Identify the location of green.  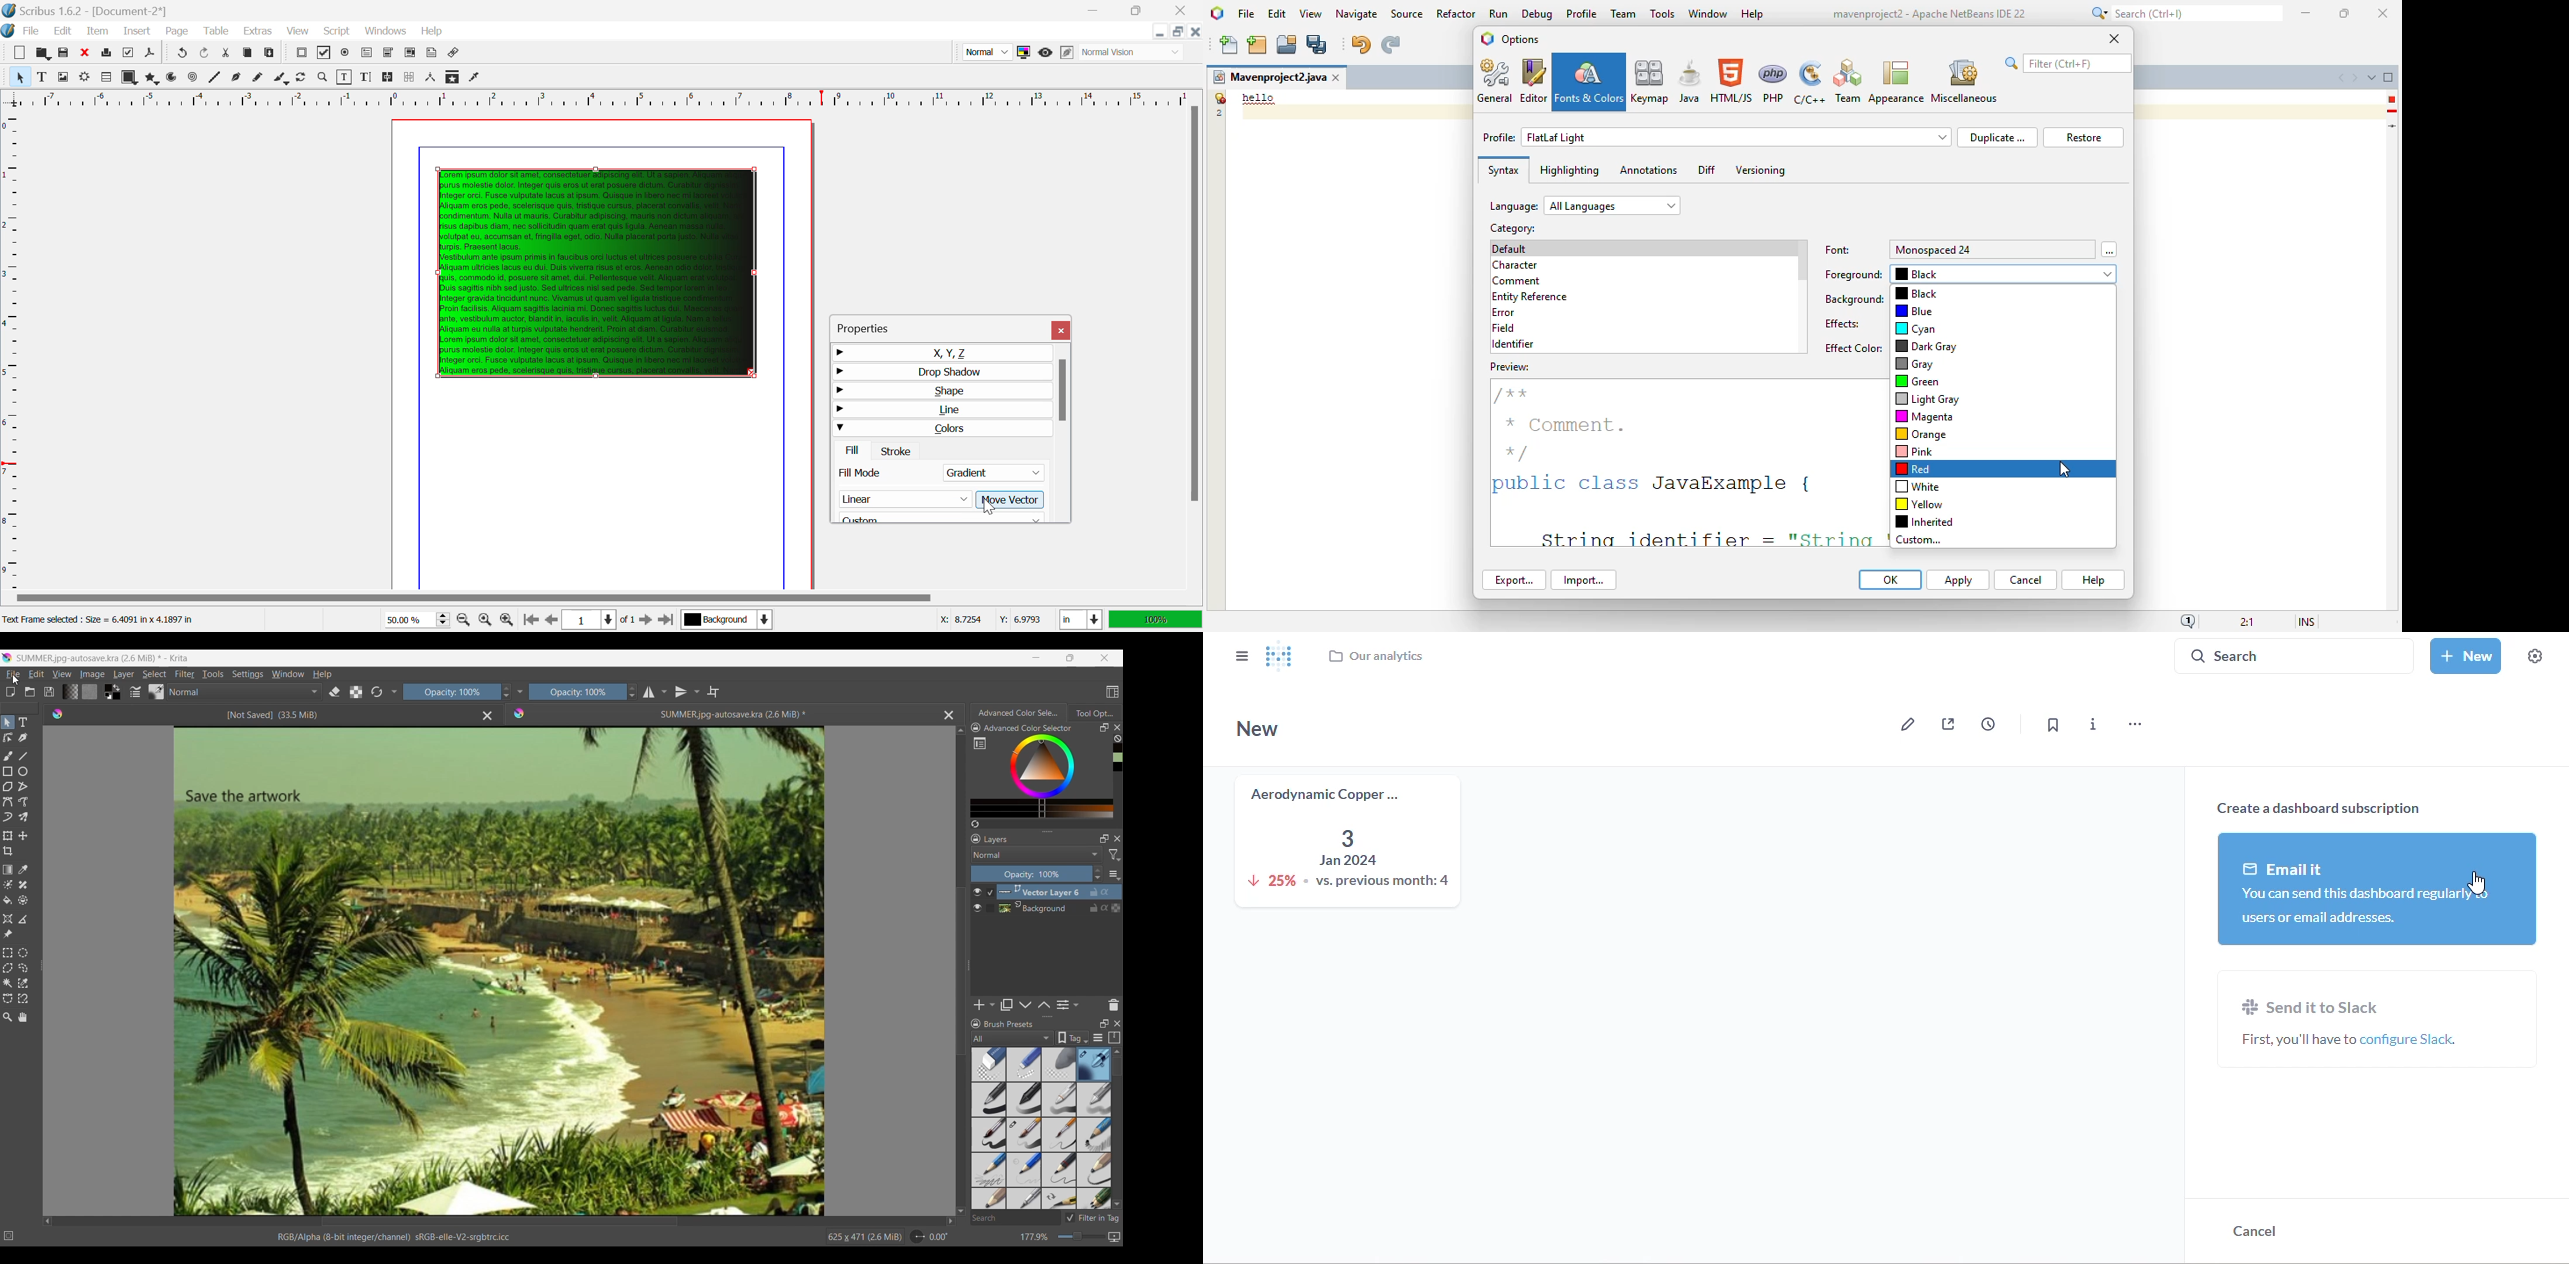
(1918, 382).